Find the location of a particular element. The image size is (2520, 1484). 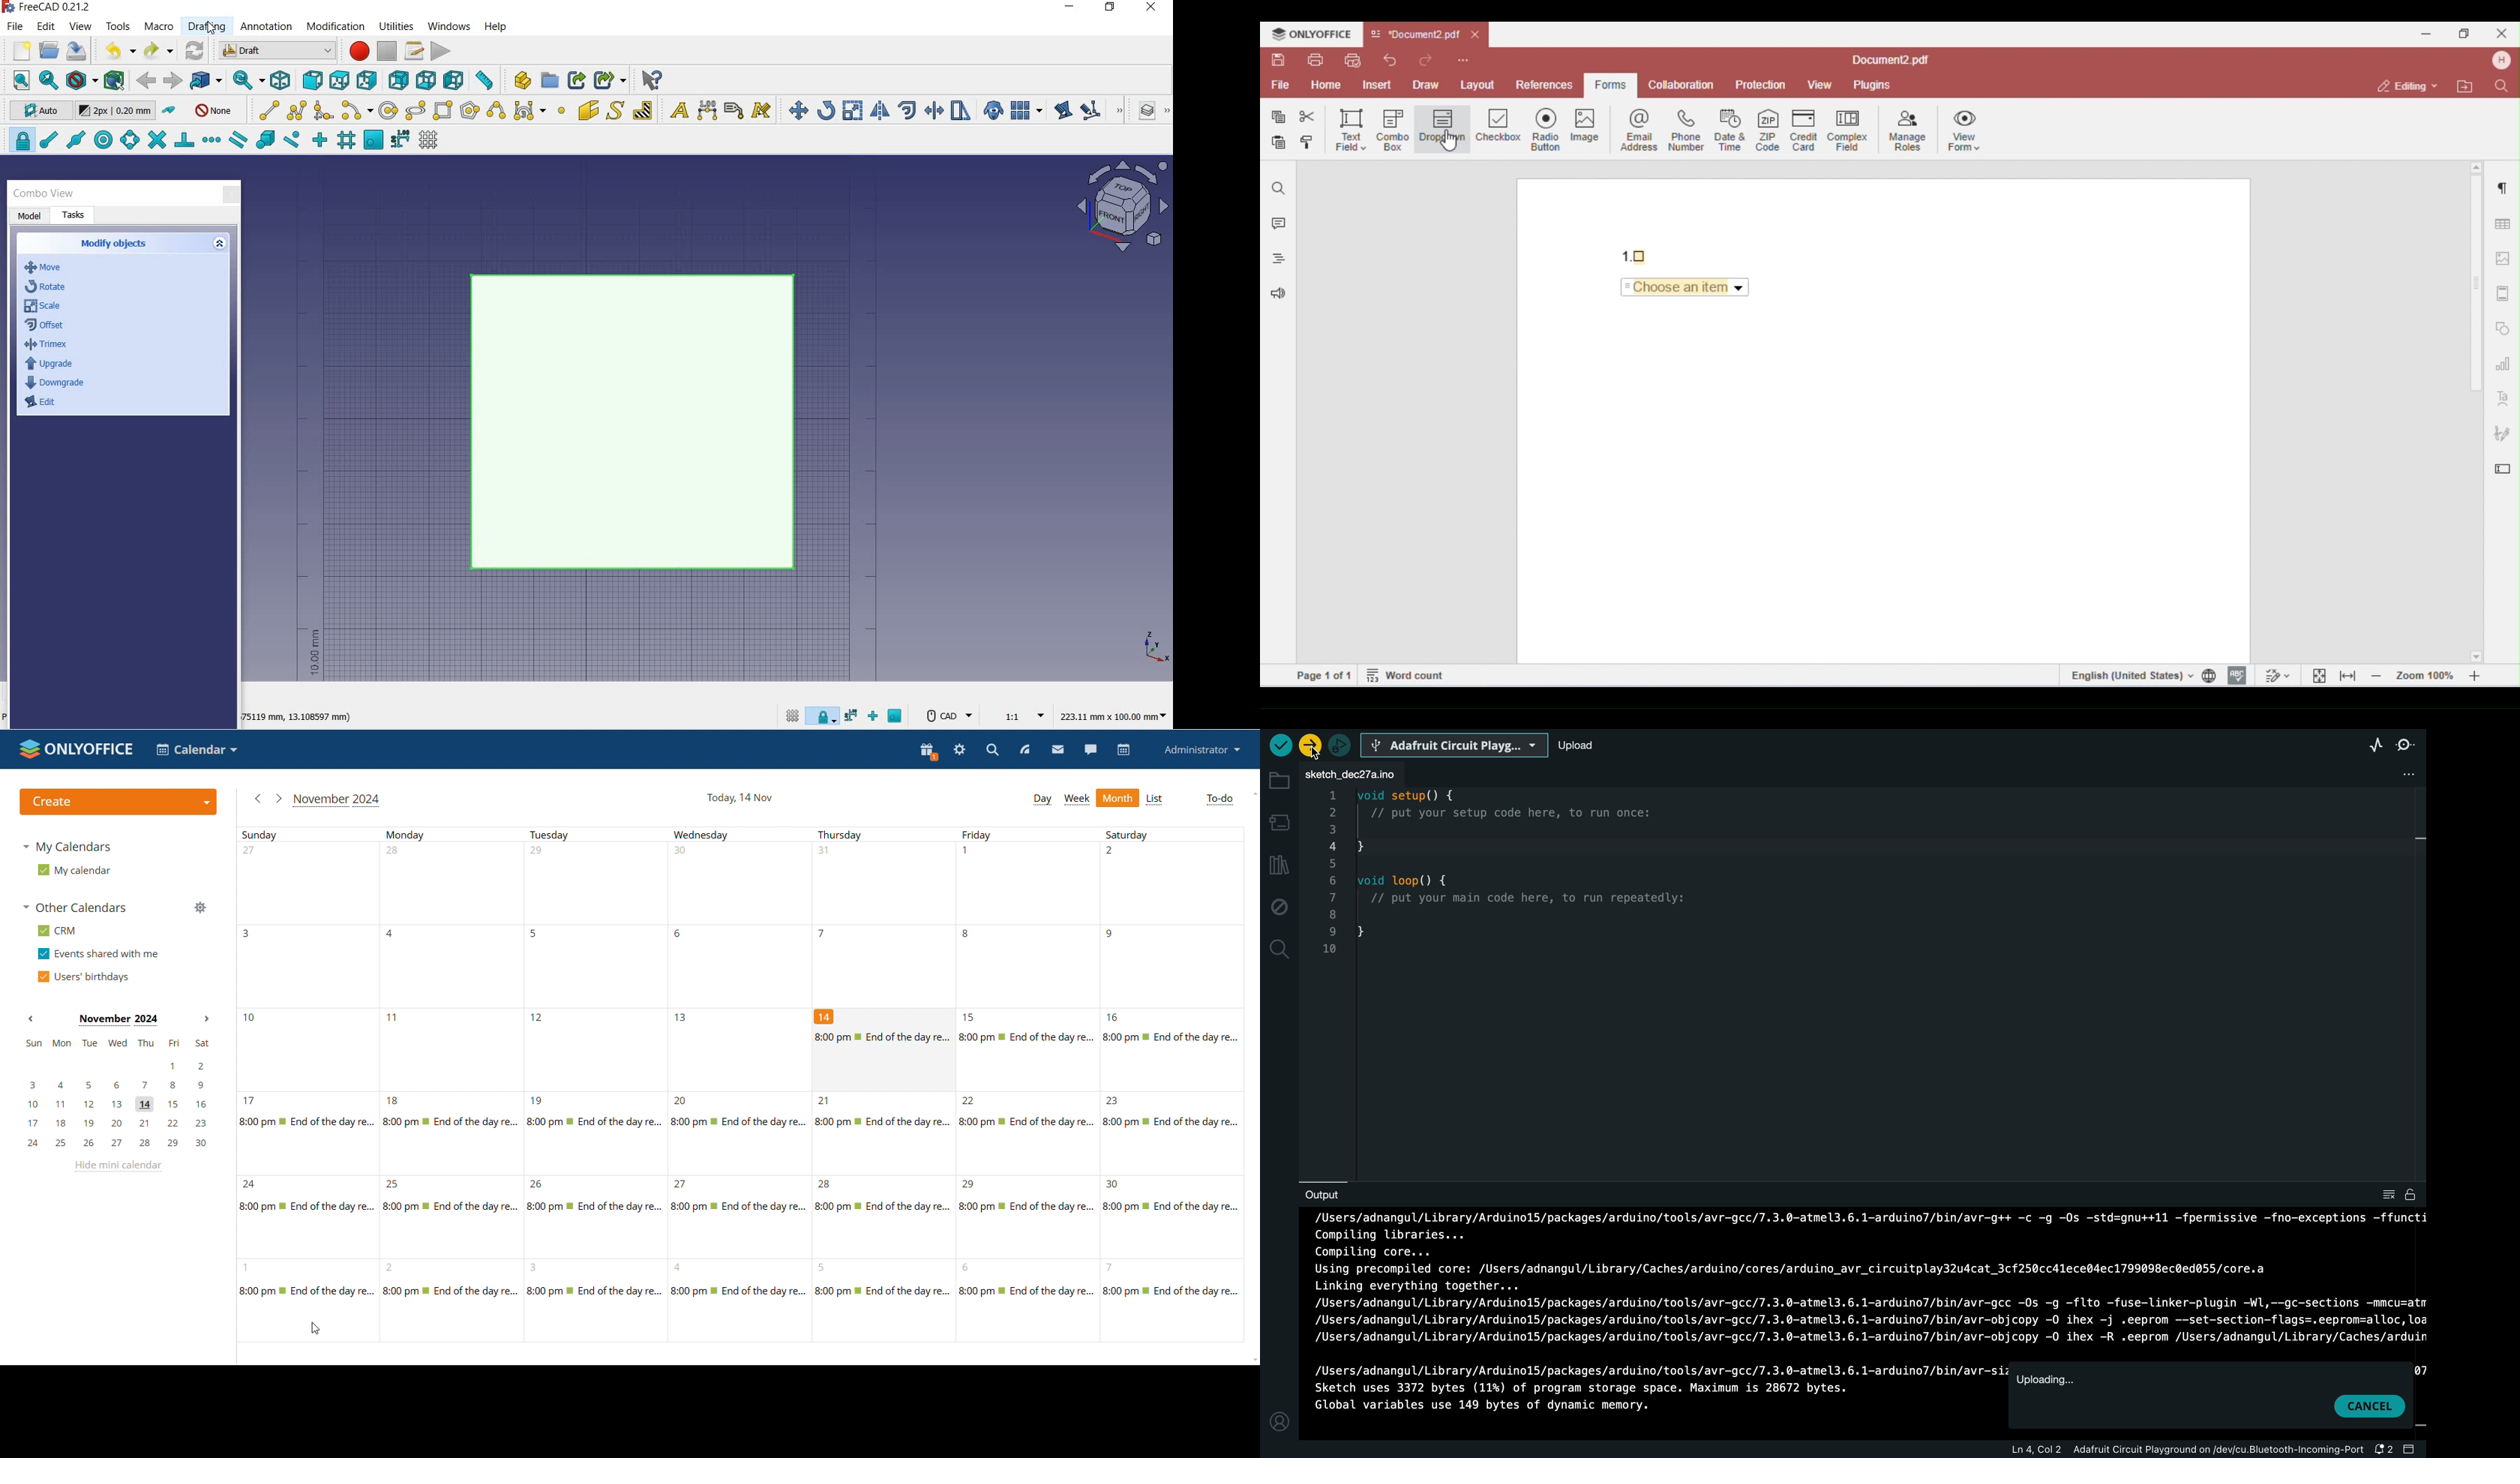

minimize is located at coordinates (1070, 8).